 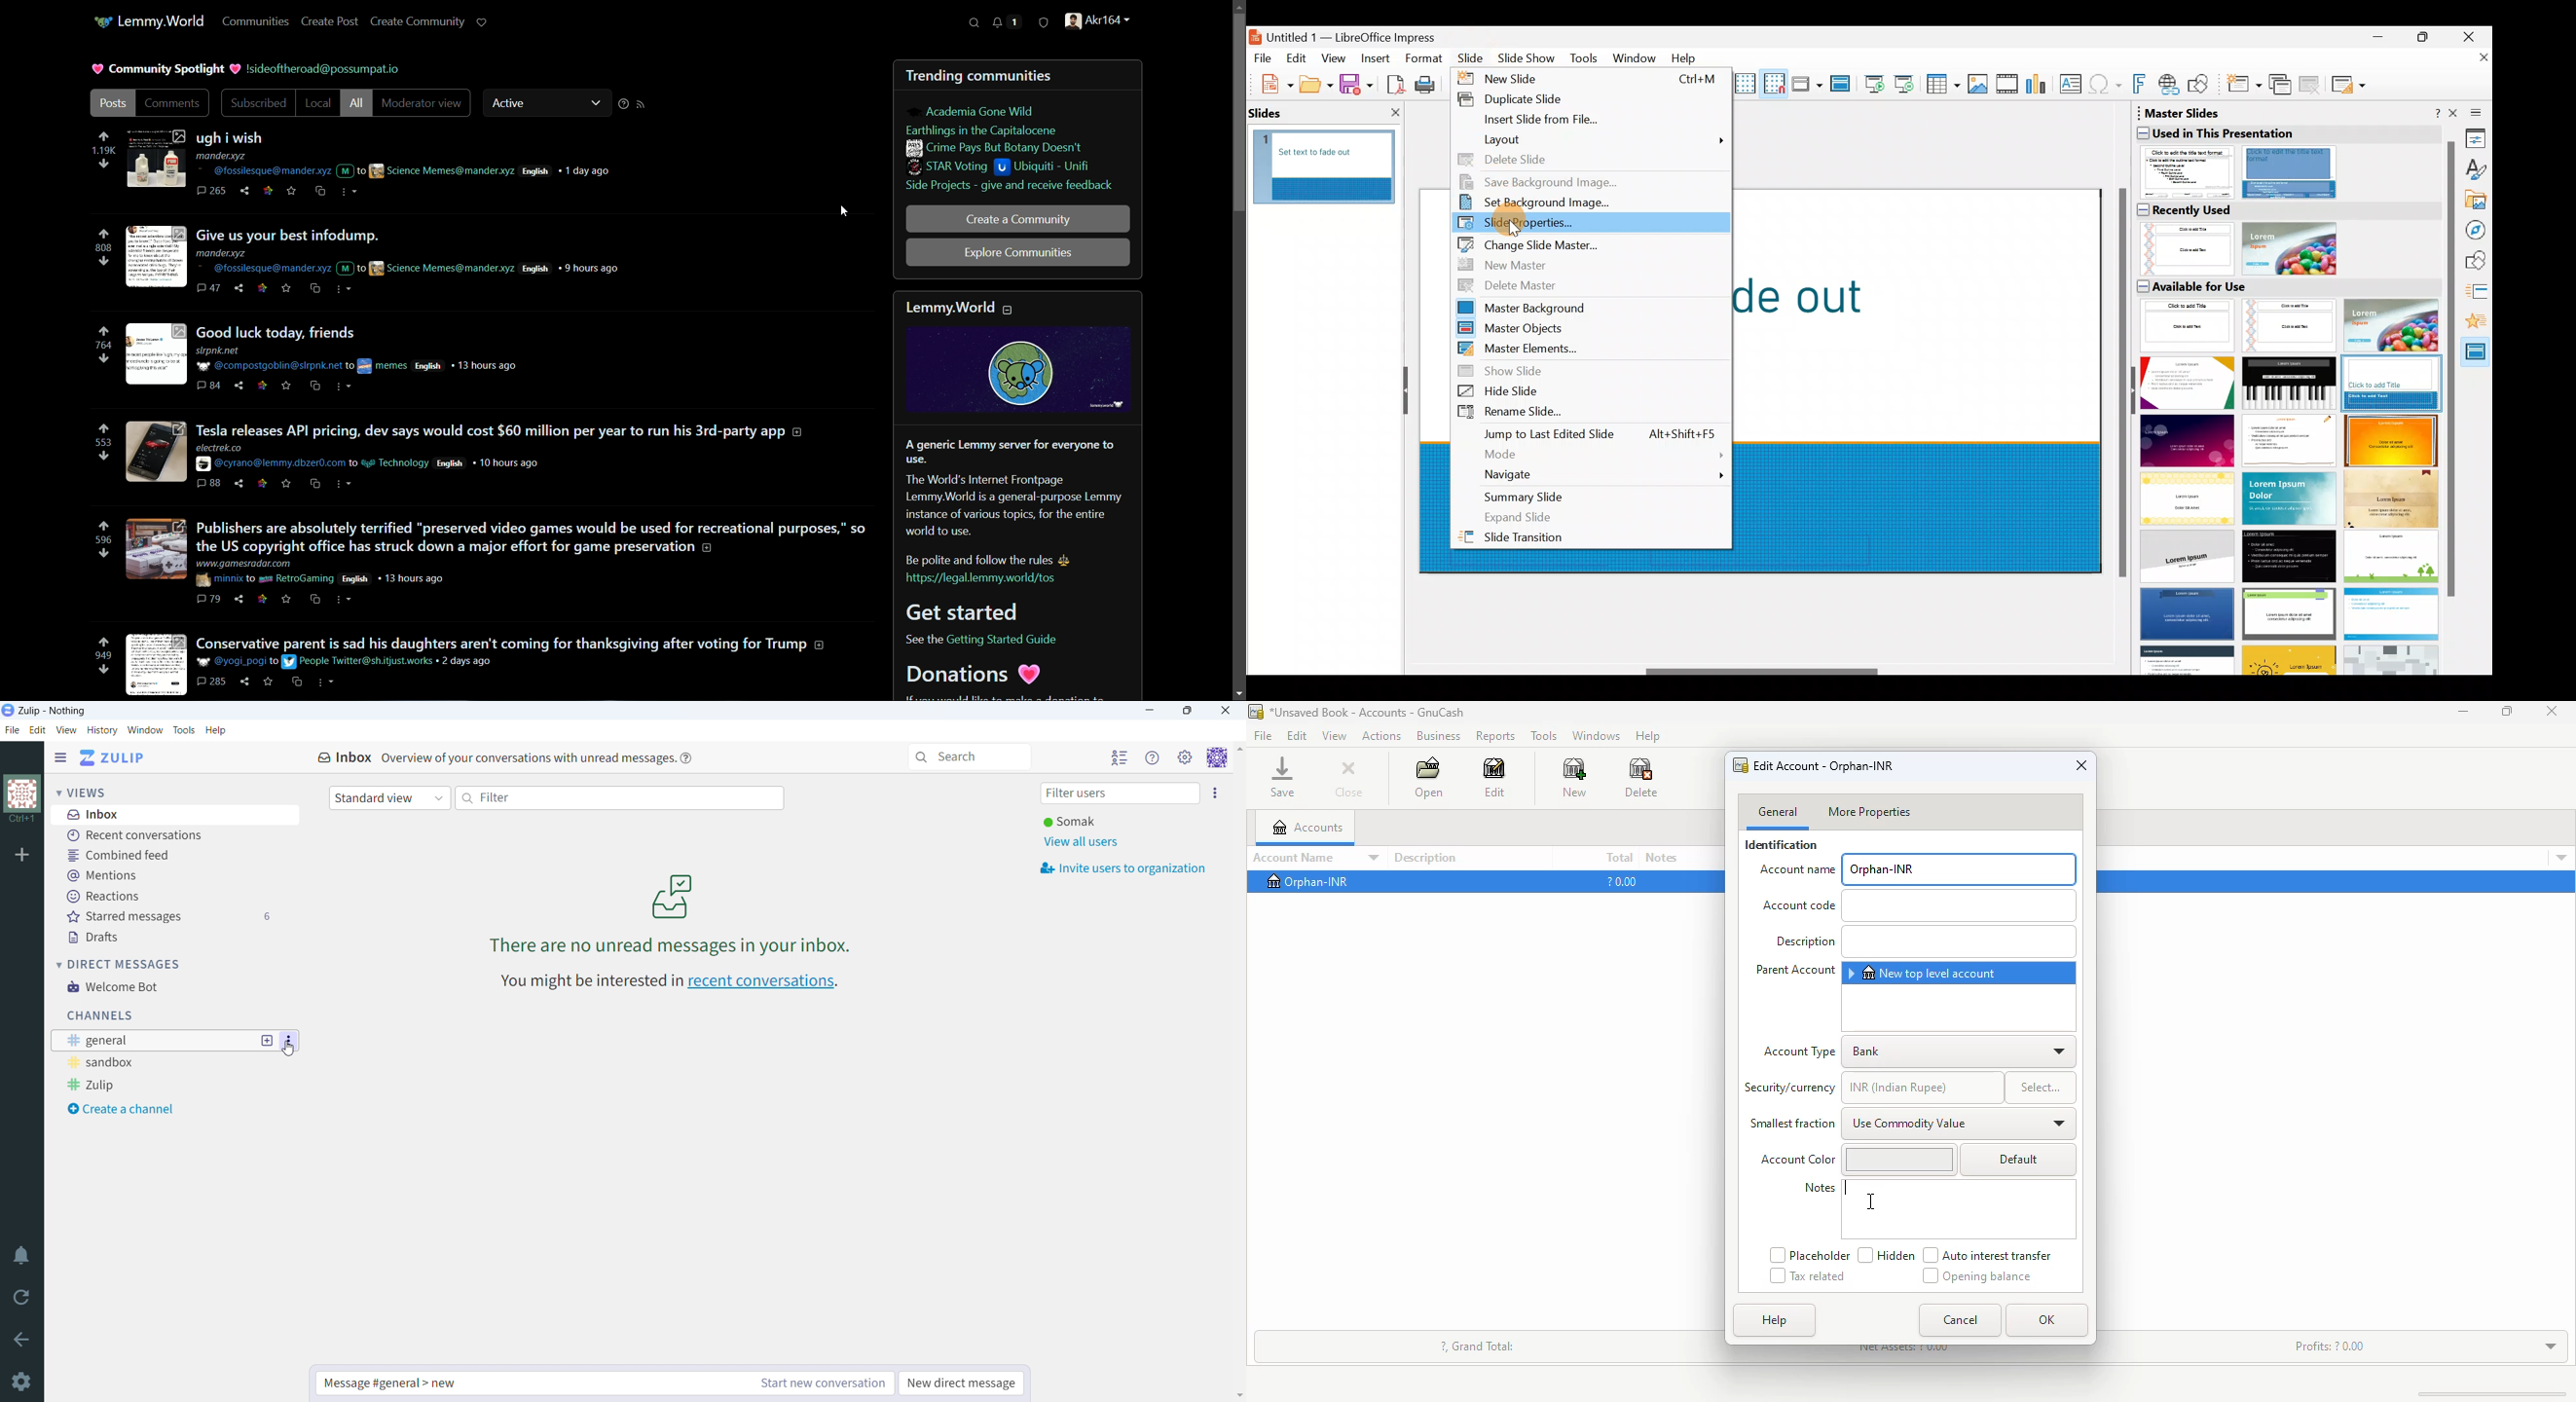 I want to click on cursor, so click(x=288, y=1050).